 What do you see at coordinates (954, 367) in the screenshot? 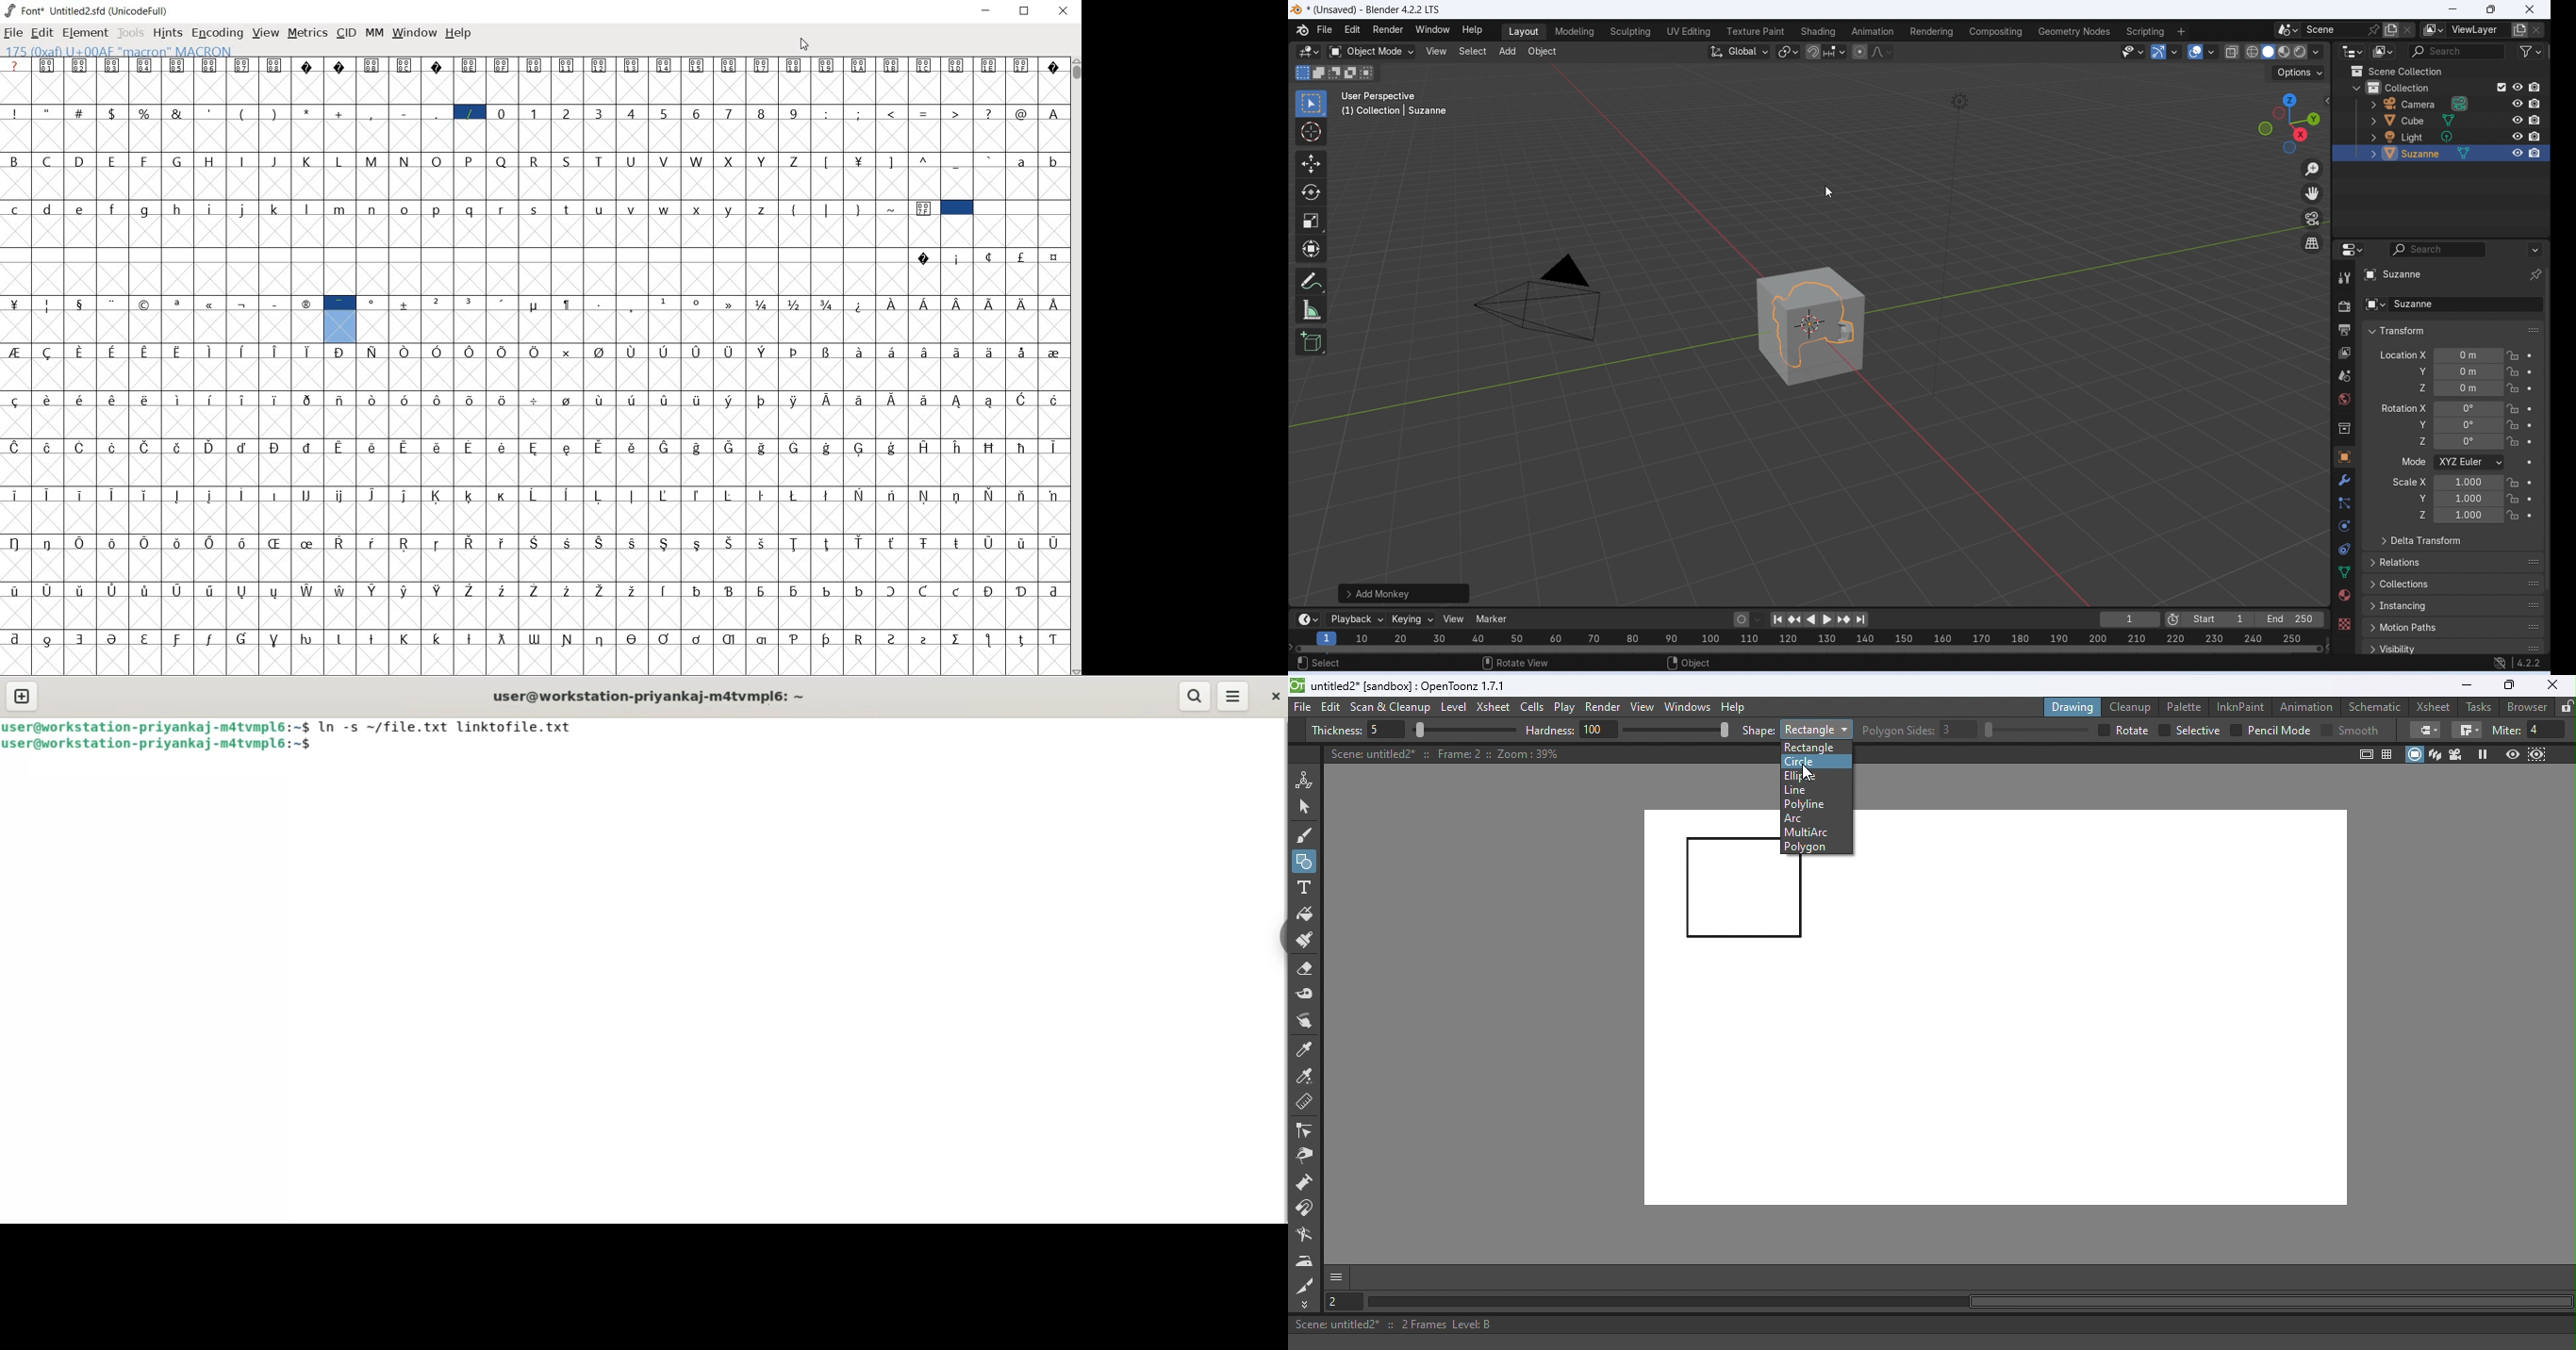
I see `Latin extended characters` at bounding box center [954, 367].